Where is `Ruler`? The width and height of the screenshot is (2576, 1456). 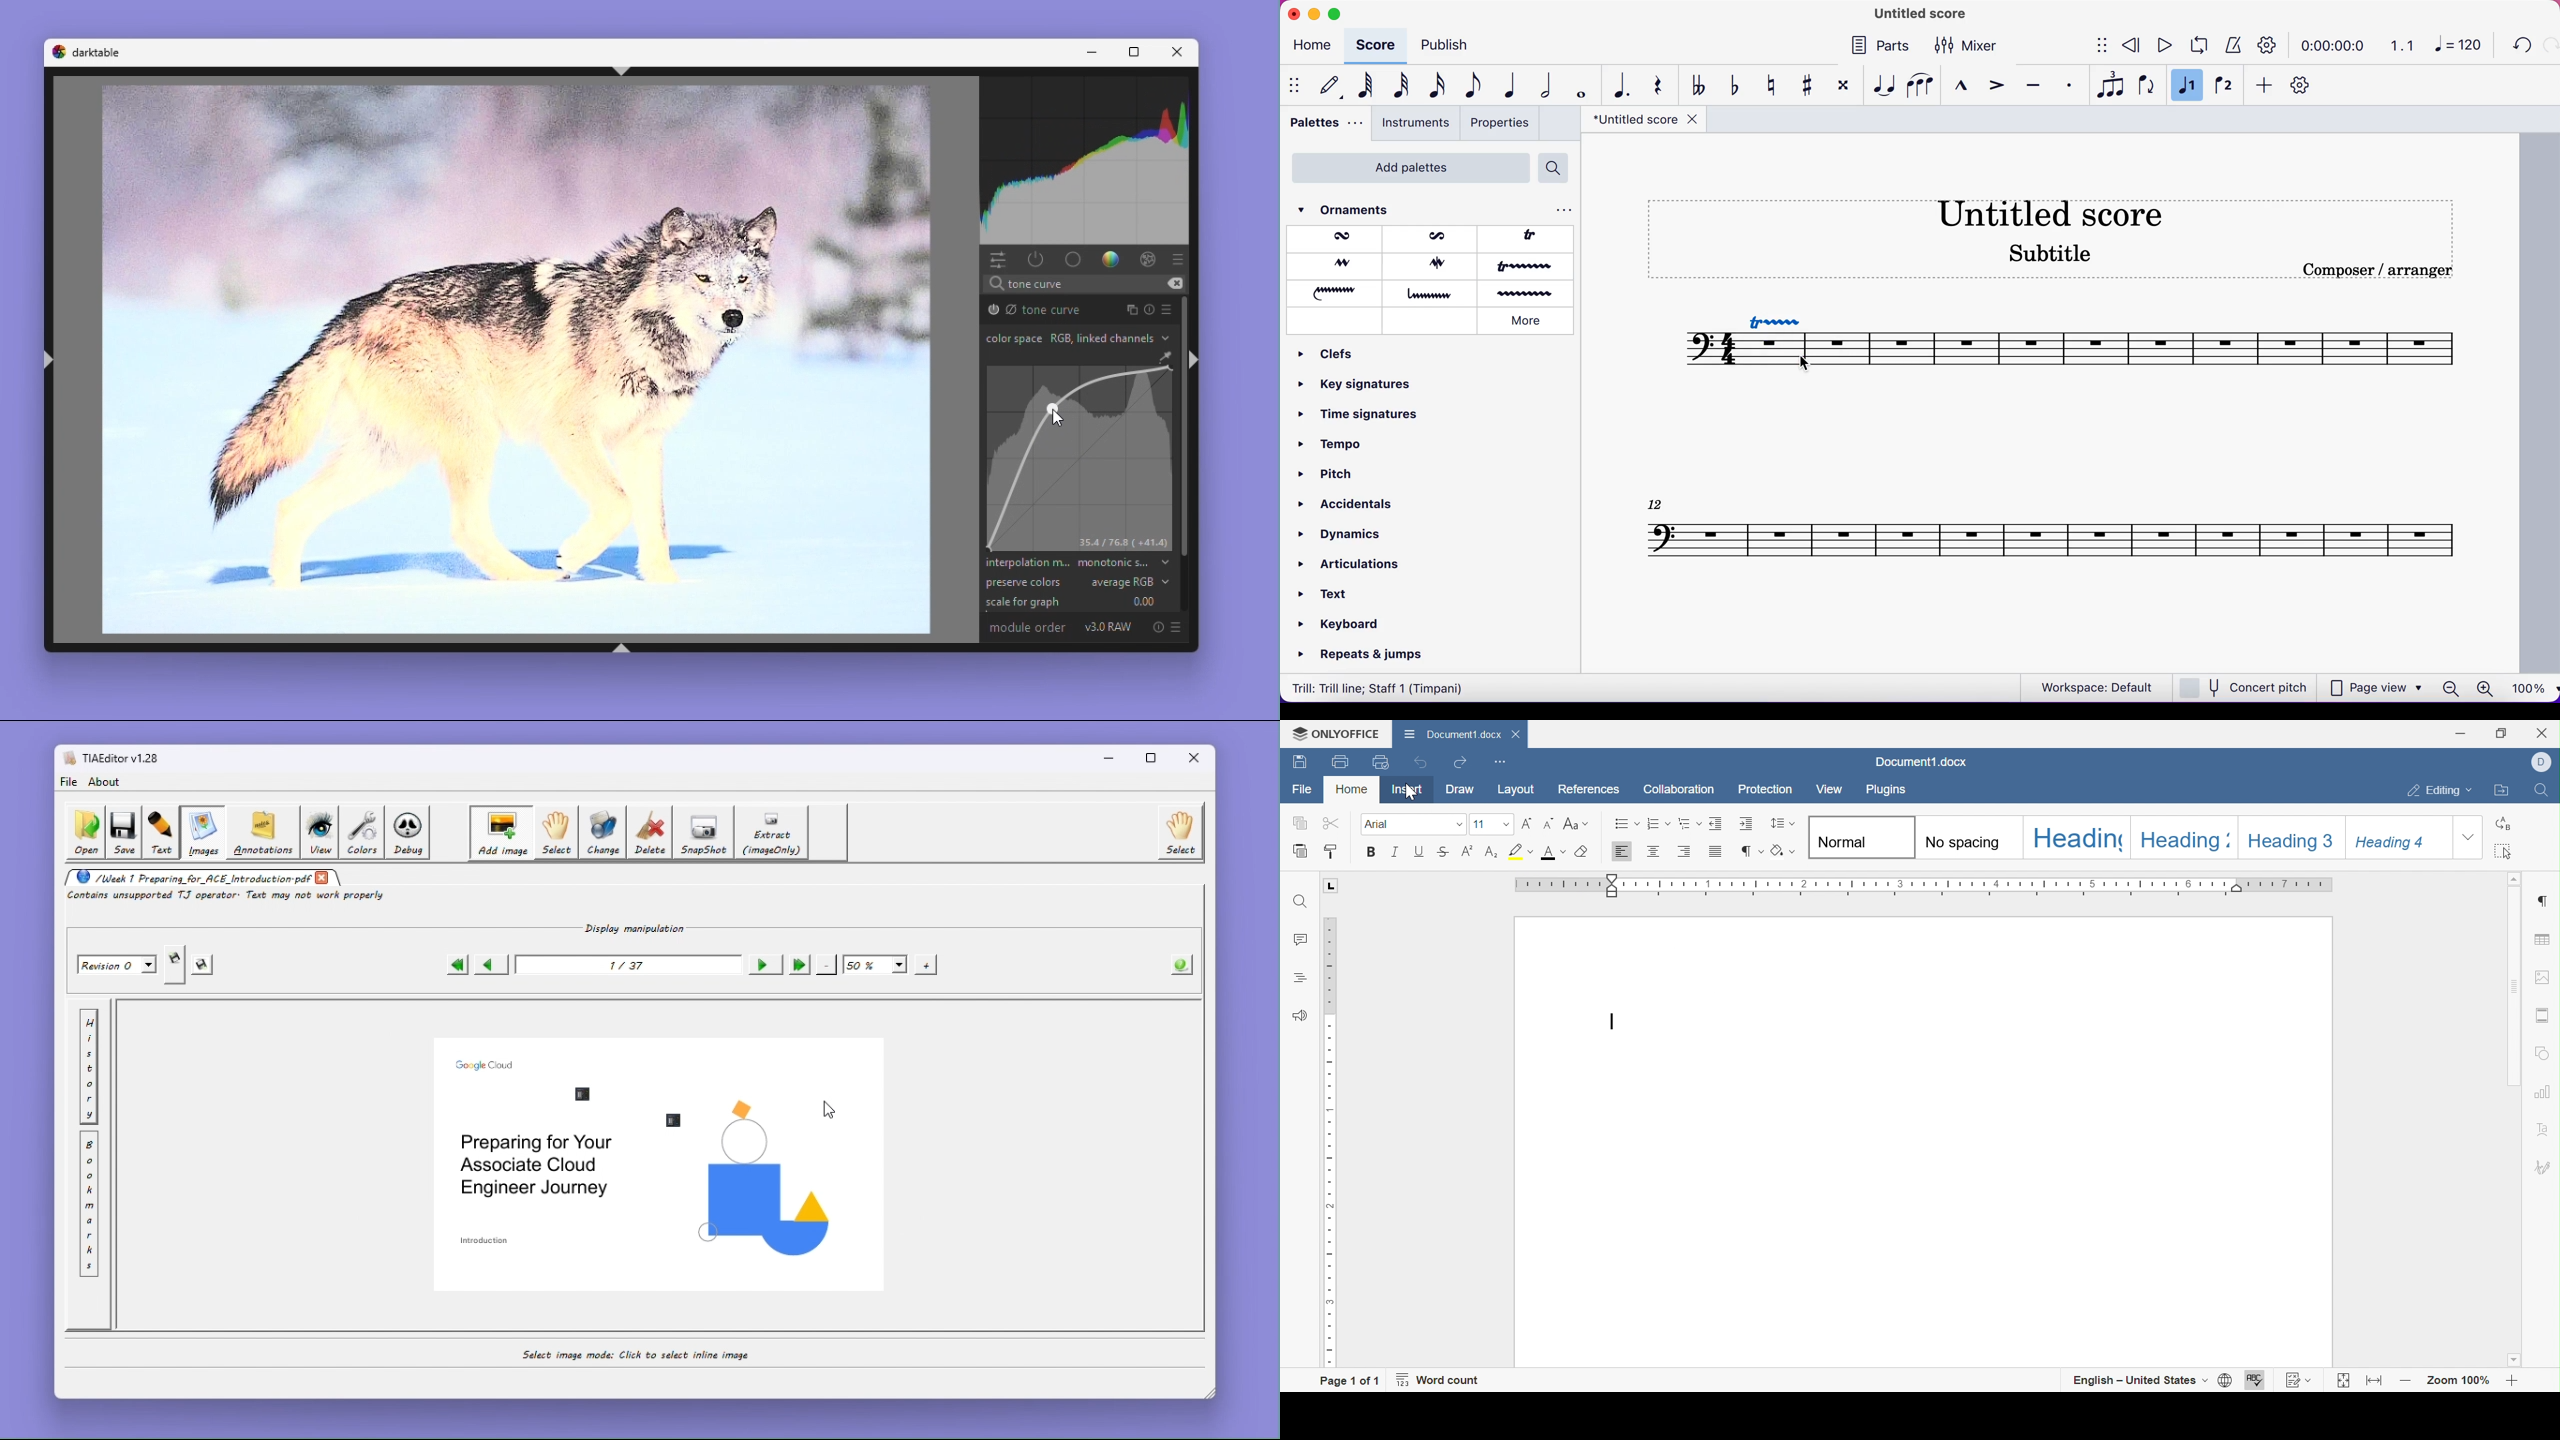 Ruler is located at coordinates (1925, 882).